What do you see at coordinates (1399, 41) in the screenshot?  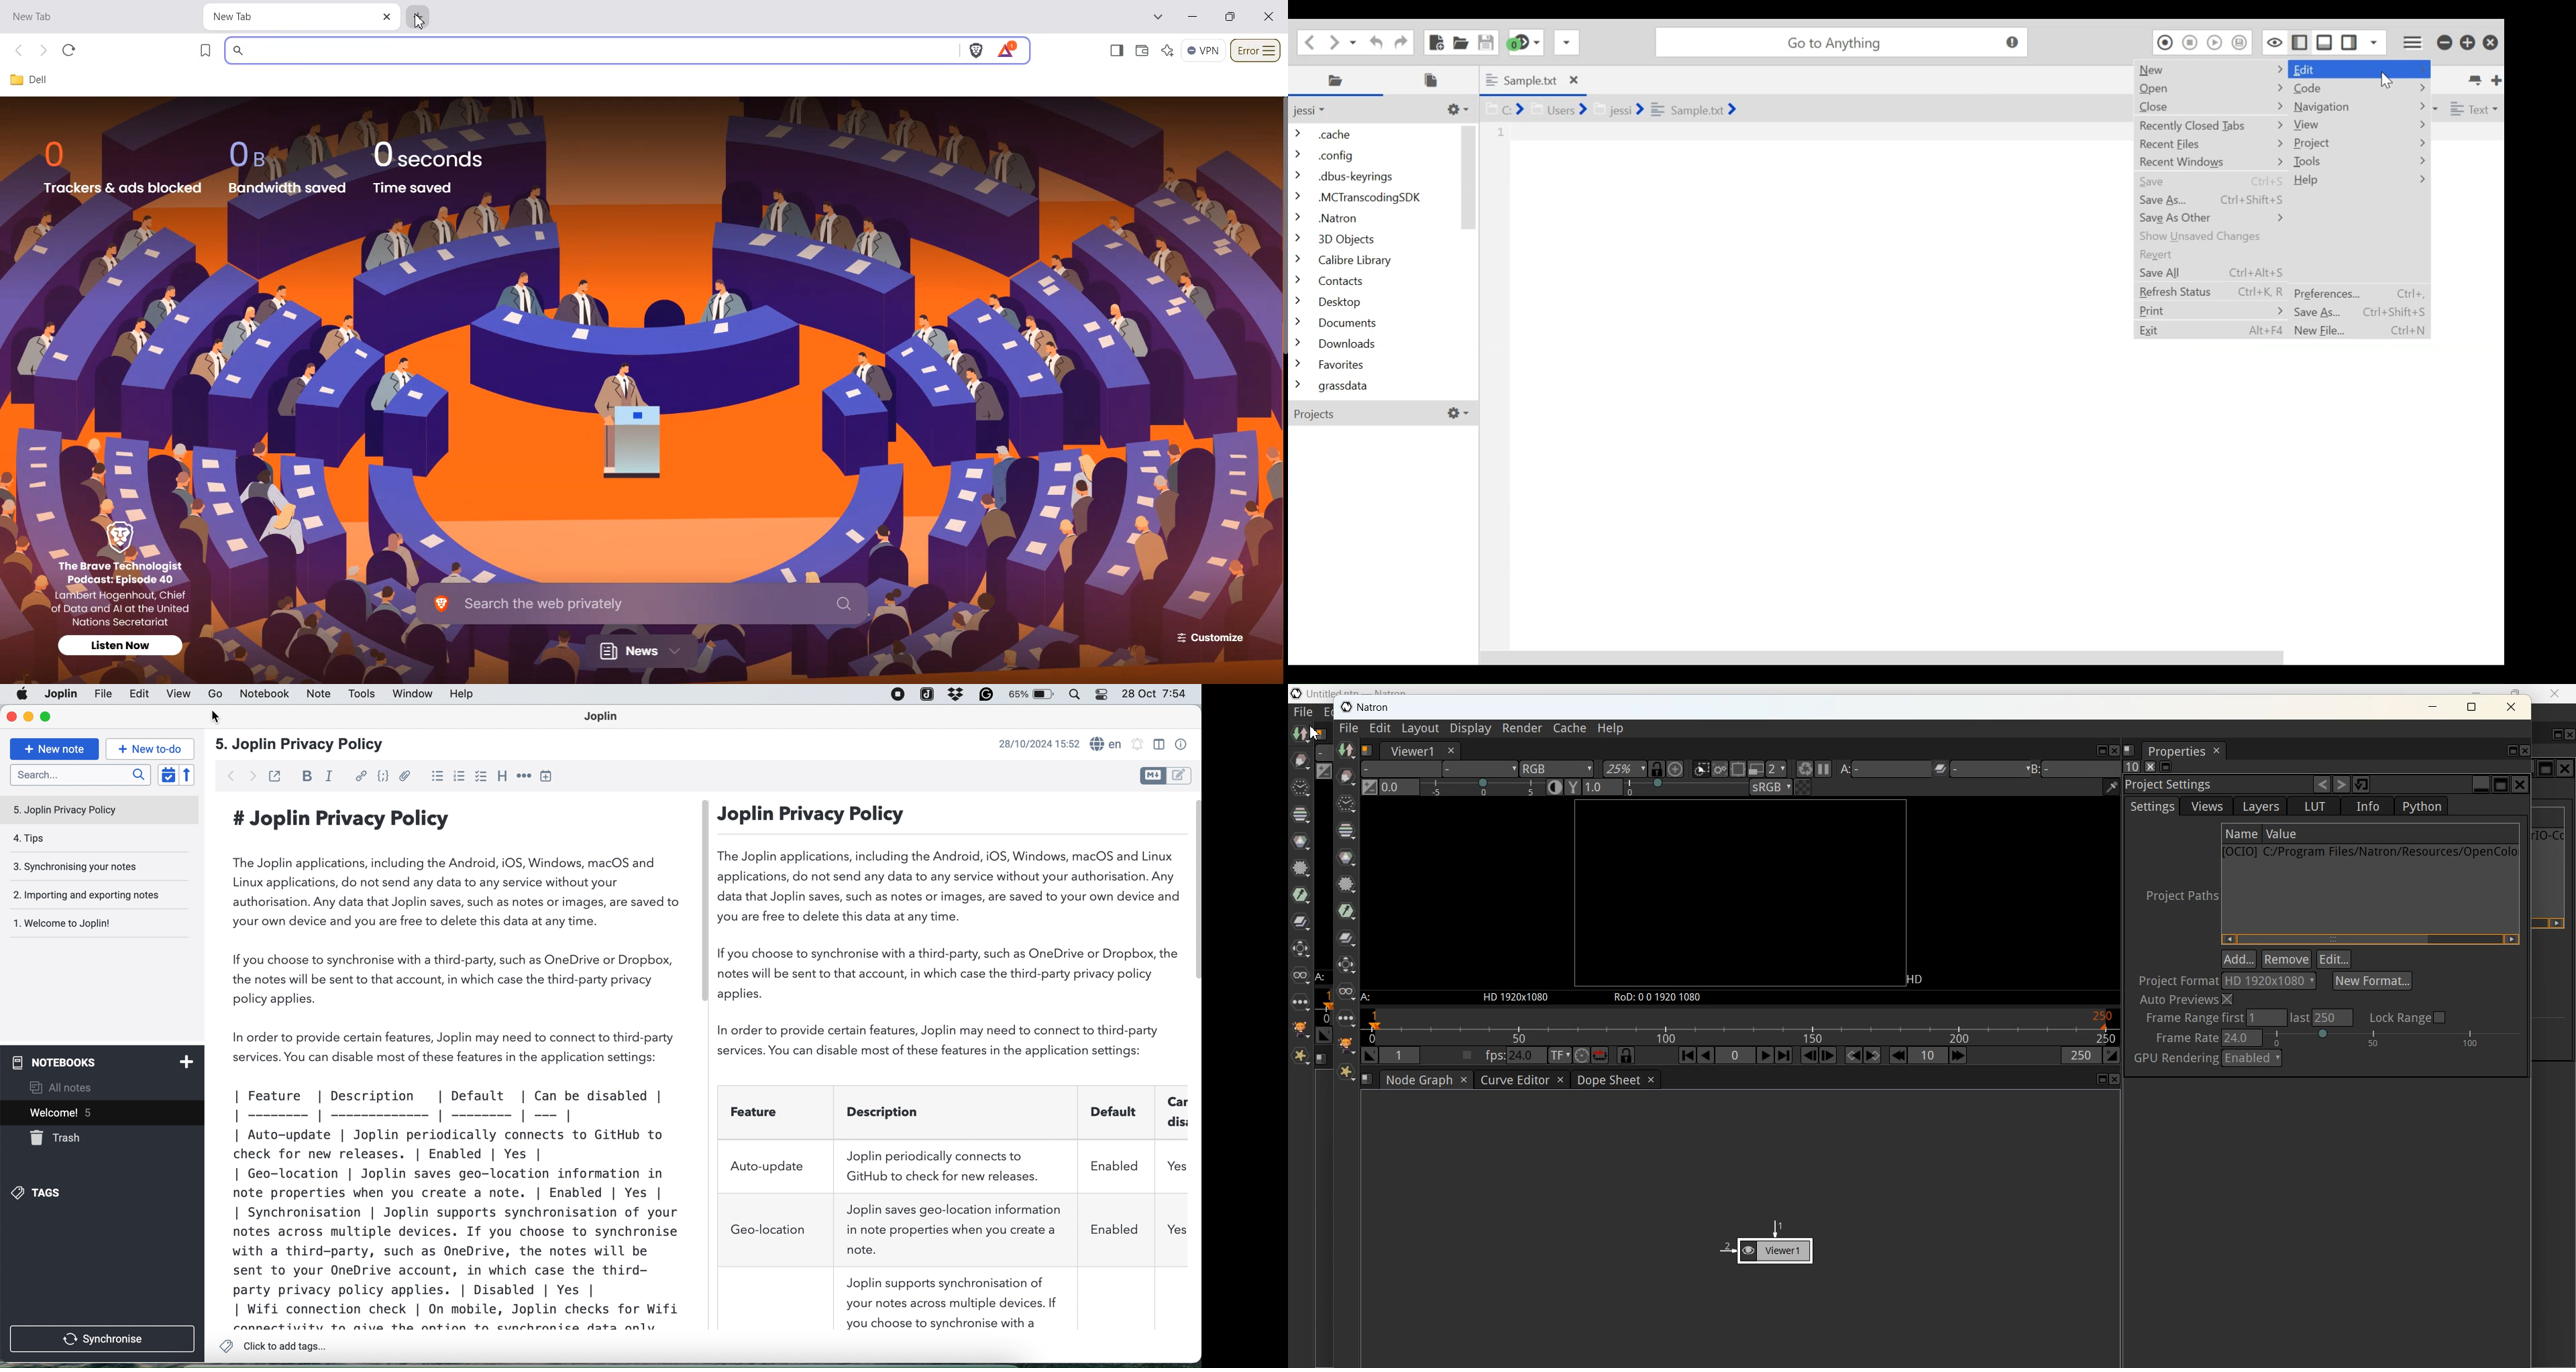 I see `Redo` at bounding box center [1399, 41].